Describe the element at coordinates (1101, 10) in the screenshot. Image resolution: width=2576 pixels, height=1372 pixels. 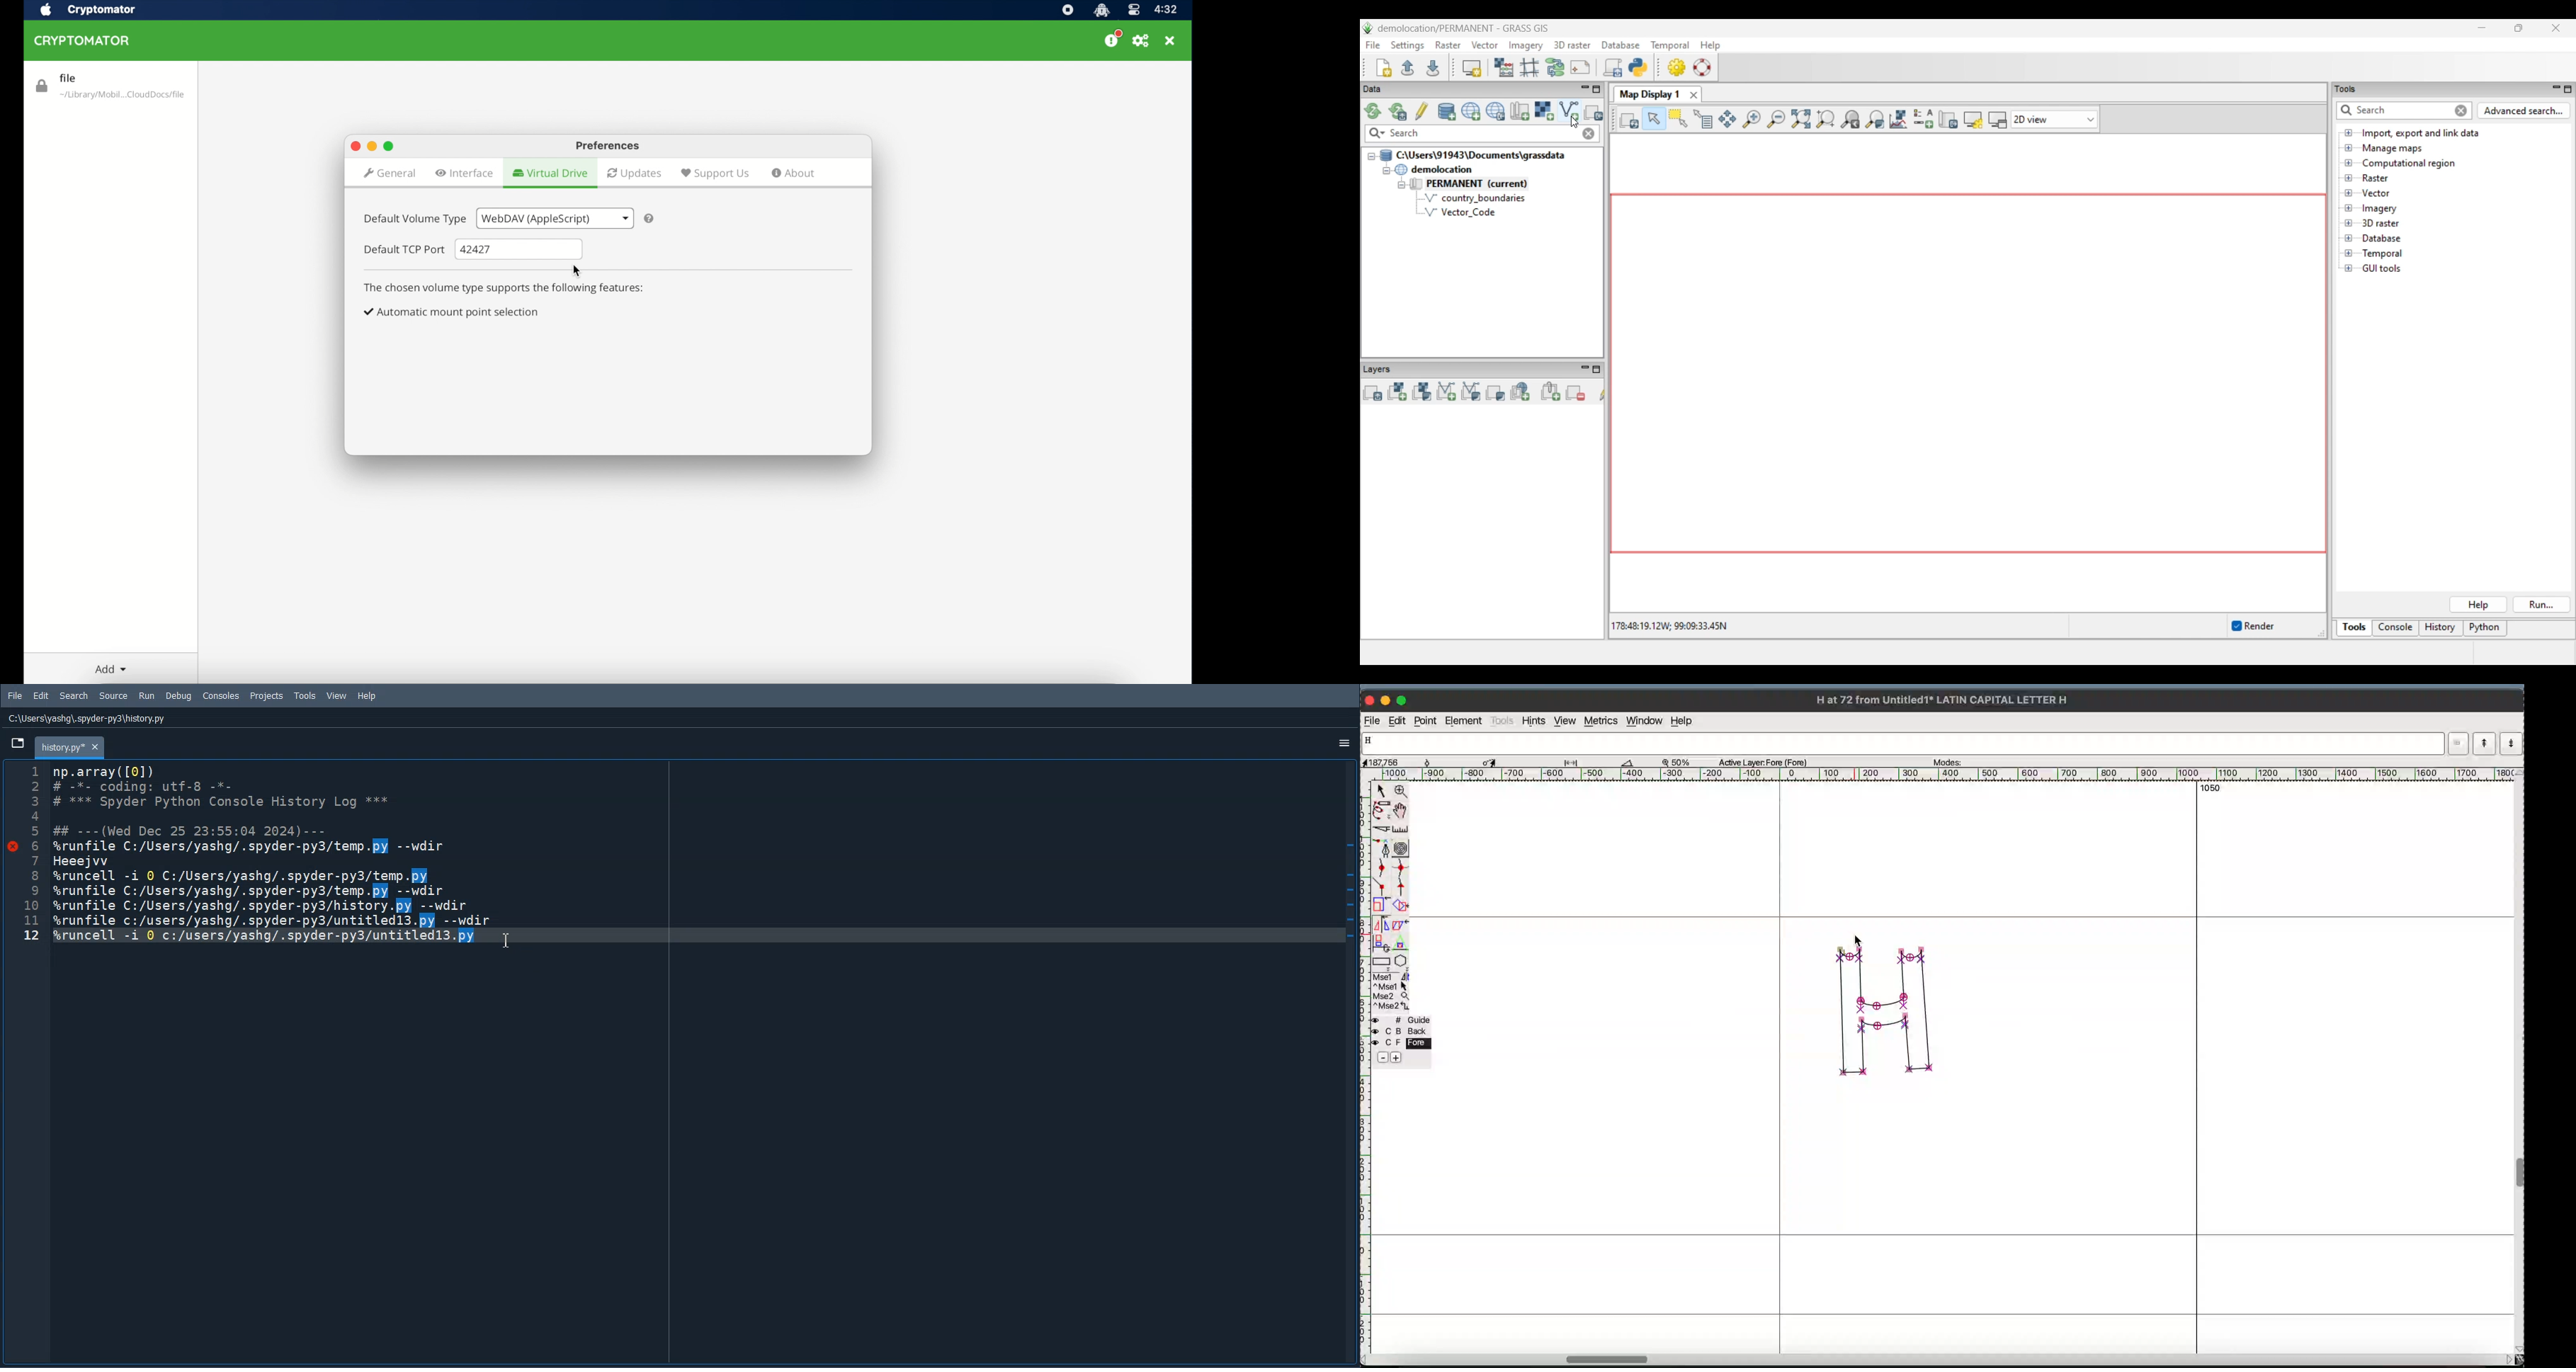
I see `cryptomator` at that location.